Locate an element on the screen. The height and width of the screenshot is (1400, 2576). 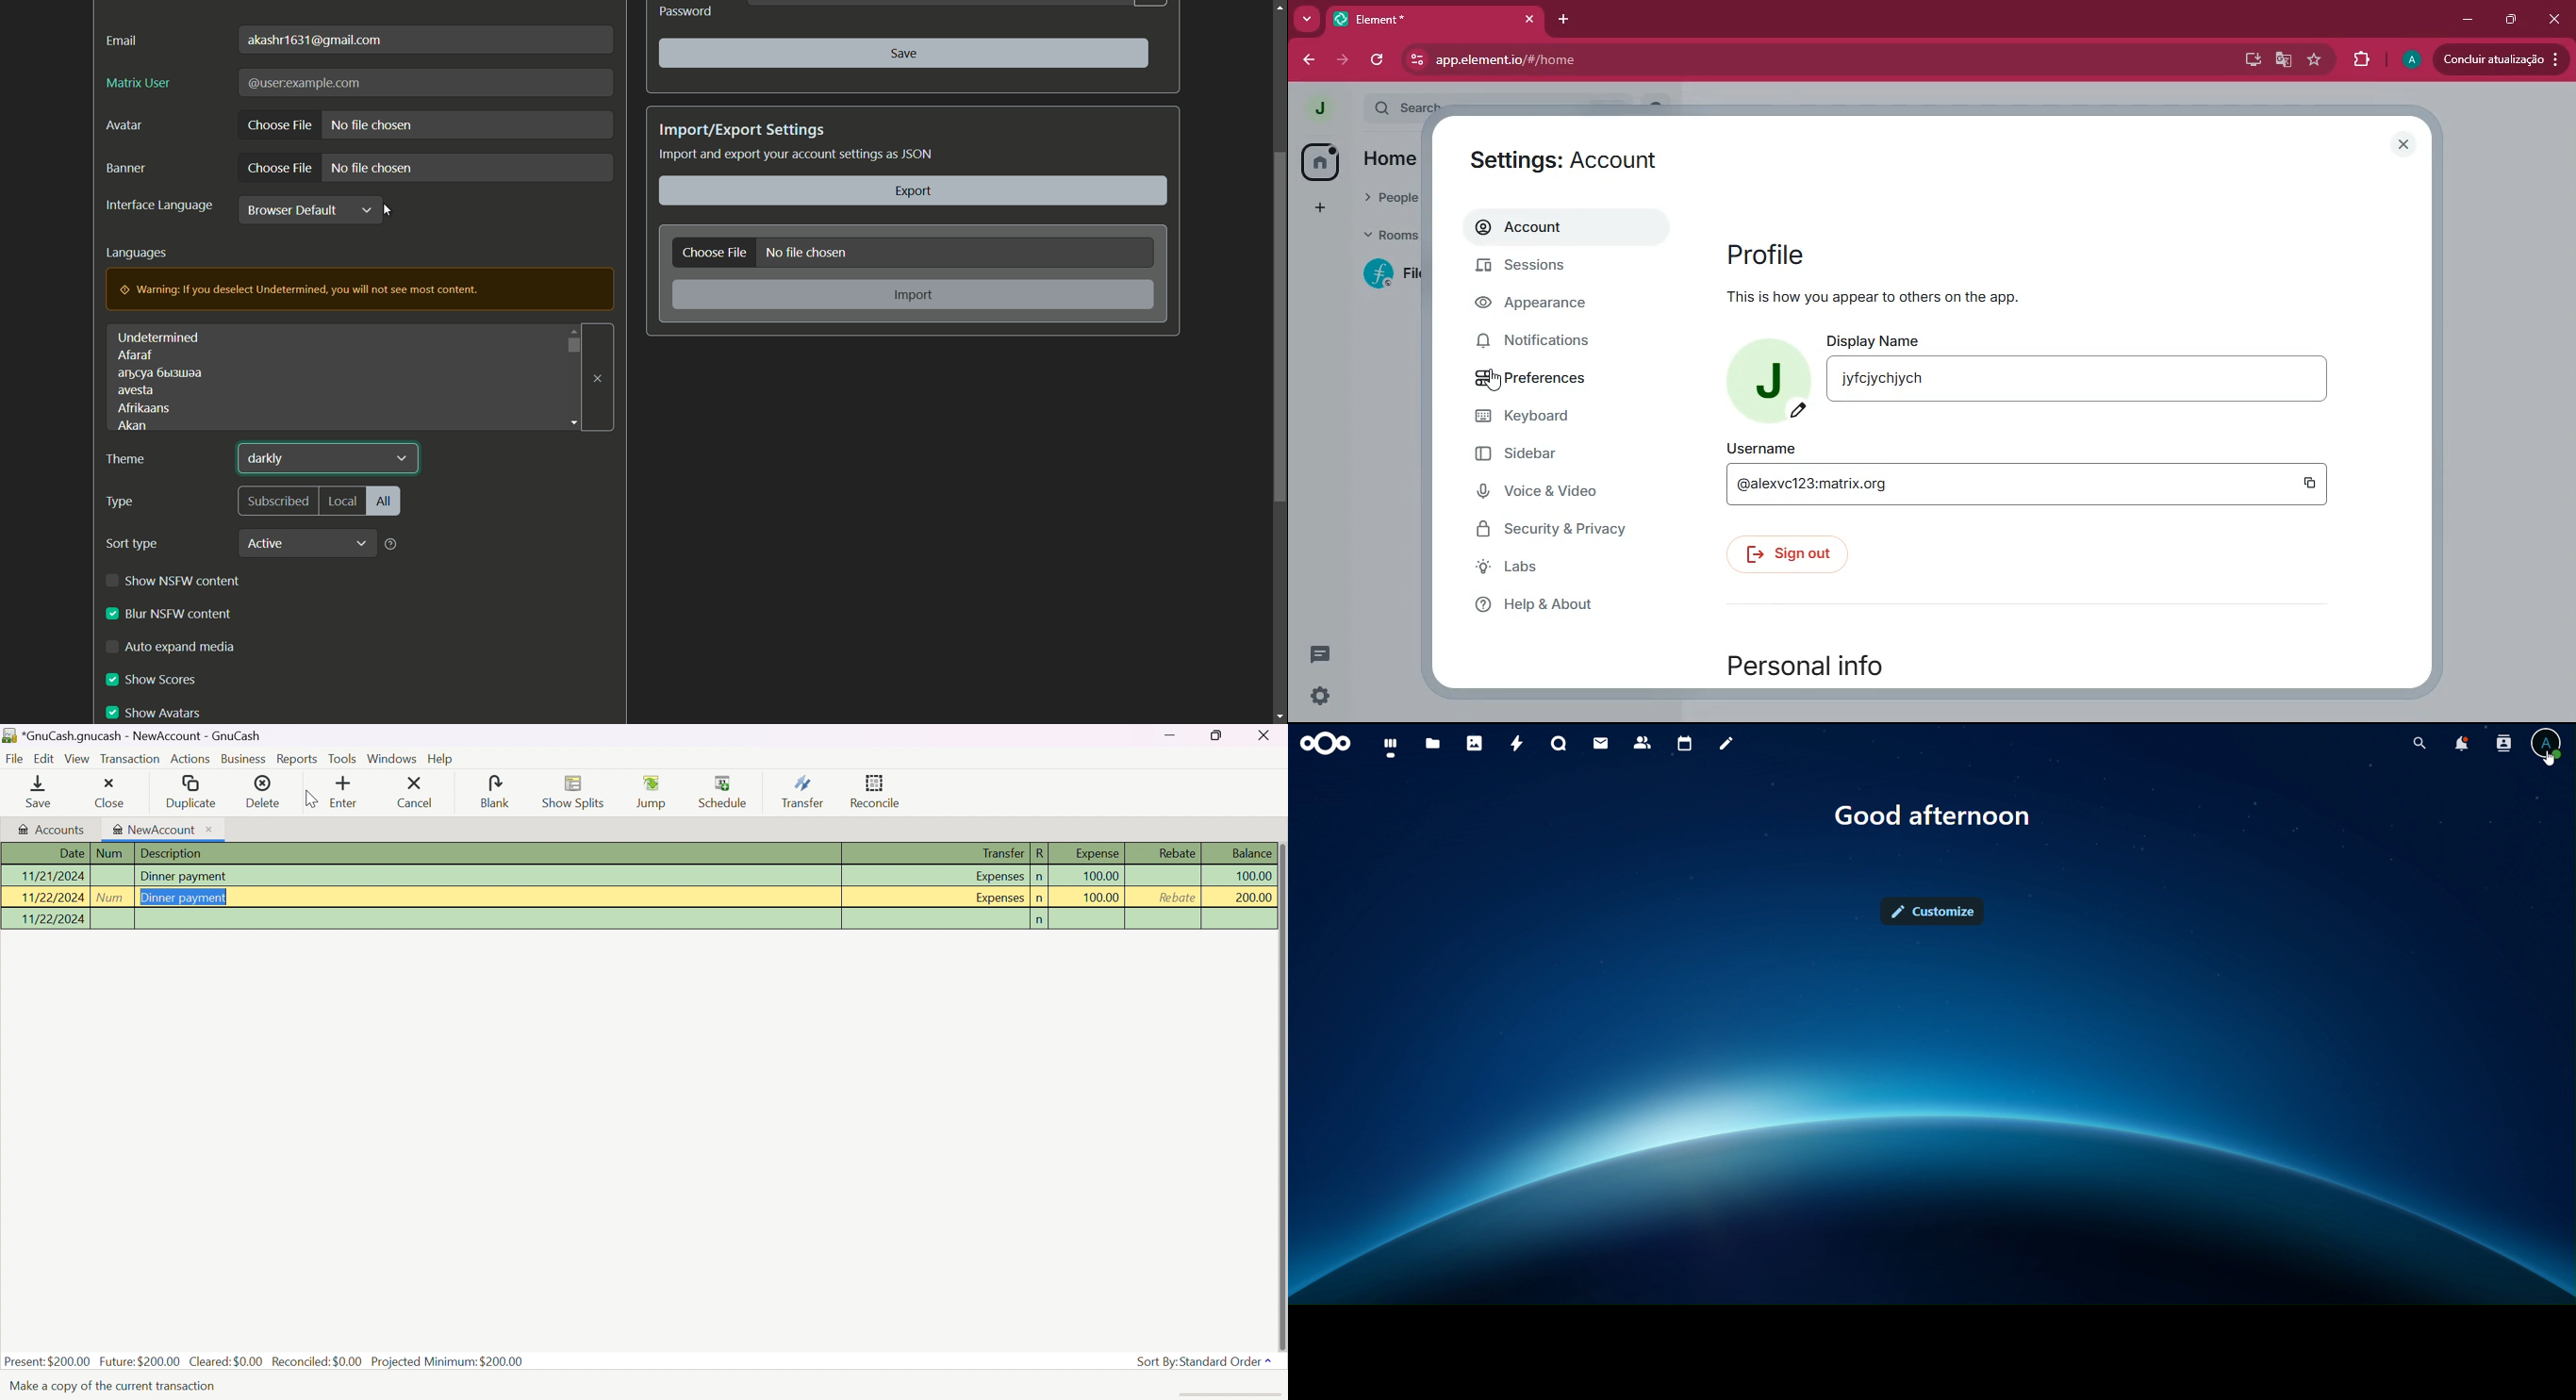
no file chosen is located at coordinates (371, 166).